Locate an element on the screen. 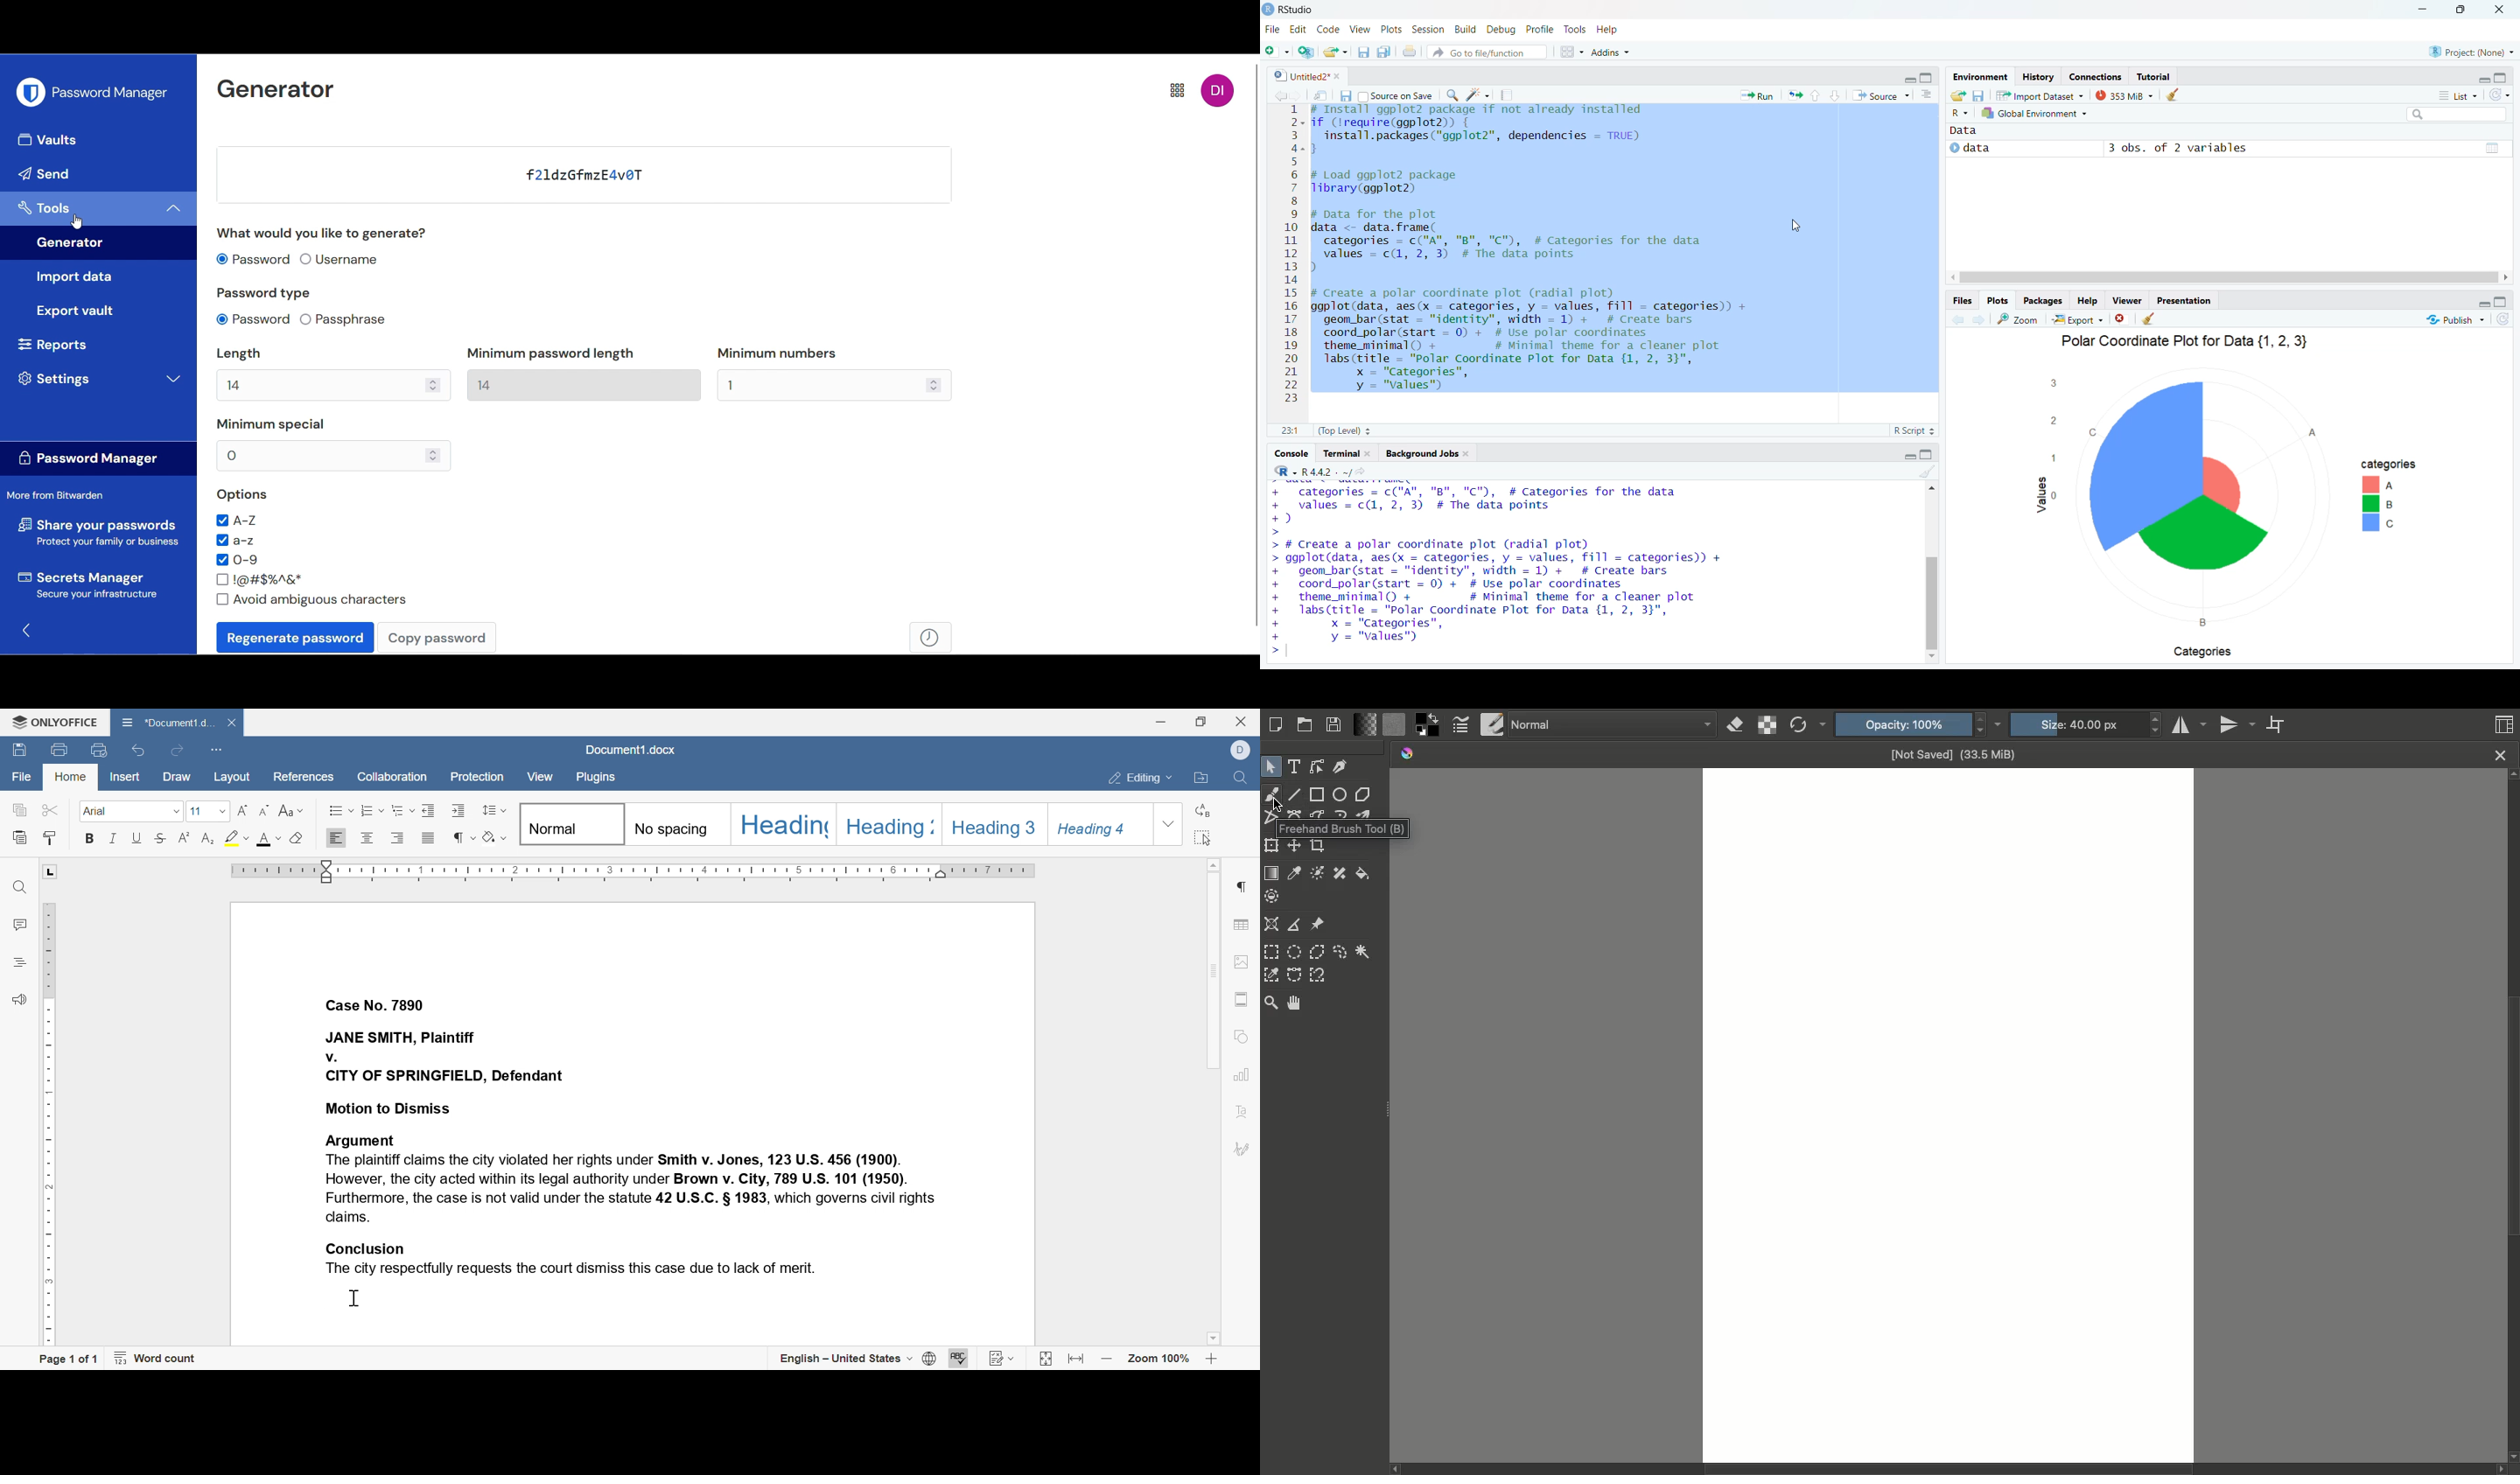 Image resolution: width=2520 pixels, height=1484 pixels. new file is located at coordinates (1276, 52).